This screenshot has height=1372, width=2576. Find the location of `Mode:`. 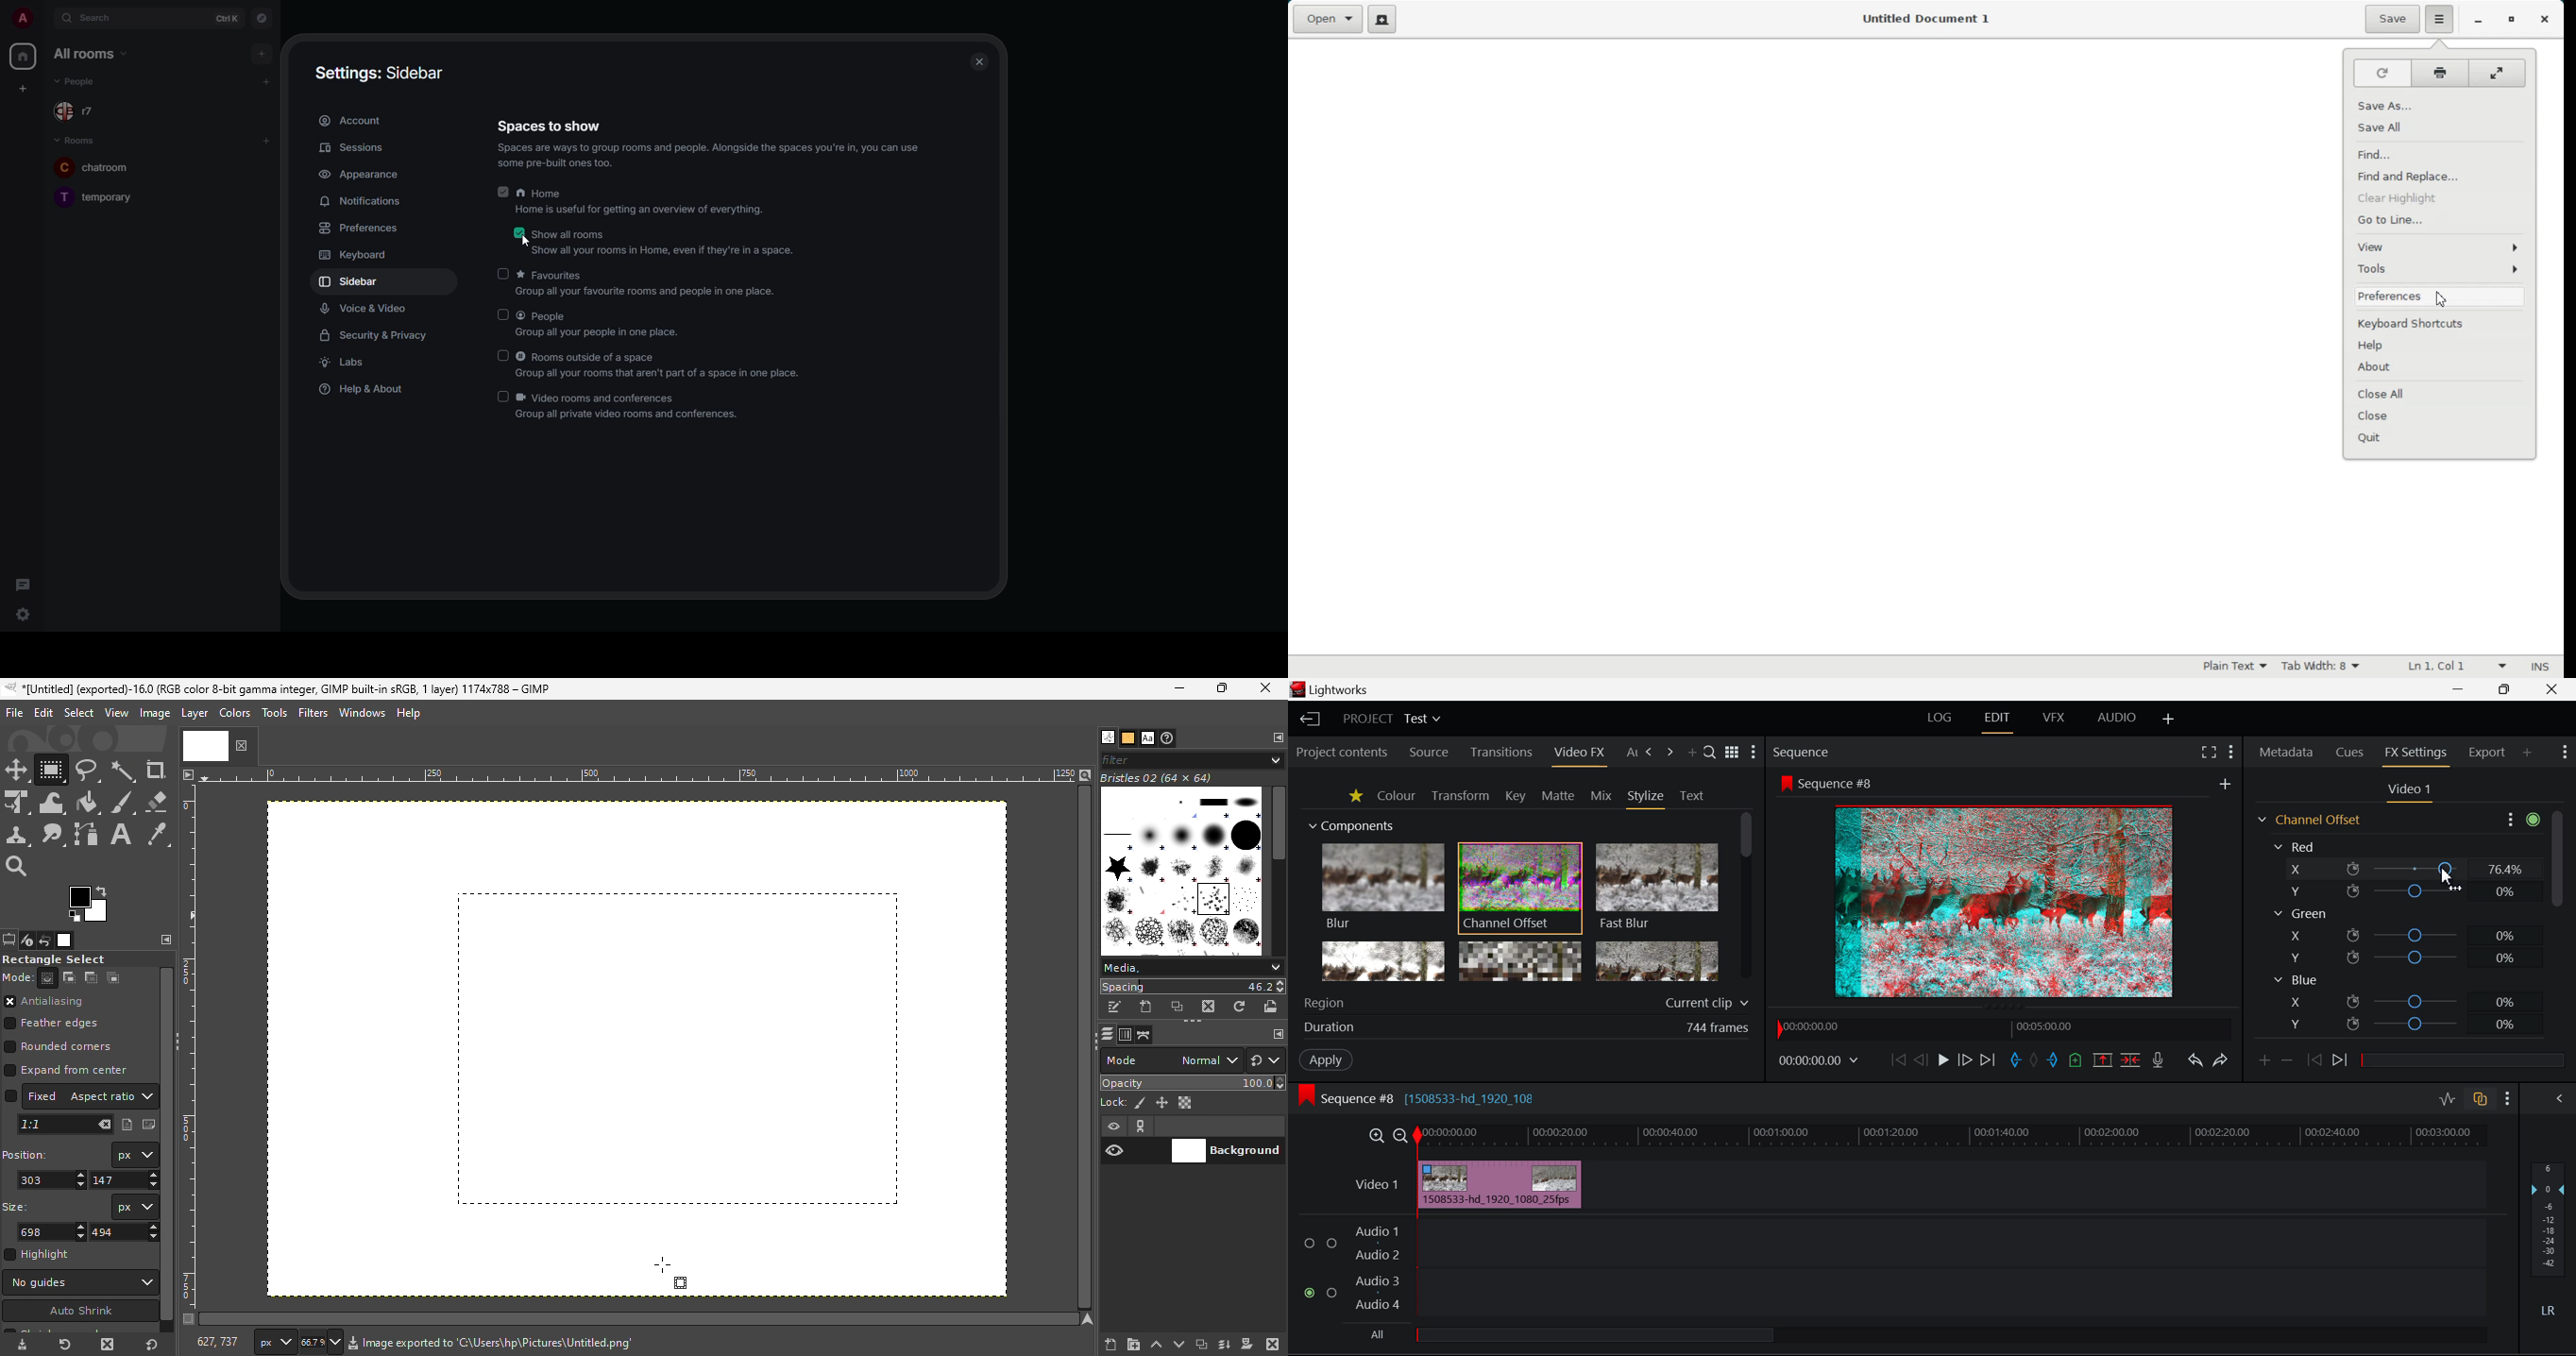

Mode: is located at coordinates (19, 978).